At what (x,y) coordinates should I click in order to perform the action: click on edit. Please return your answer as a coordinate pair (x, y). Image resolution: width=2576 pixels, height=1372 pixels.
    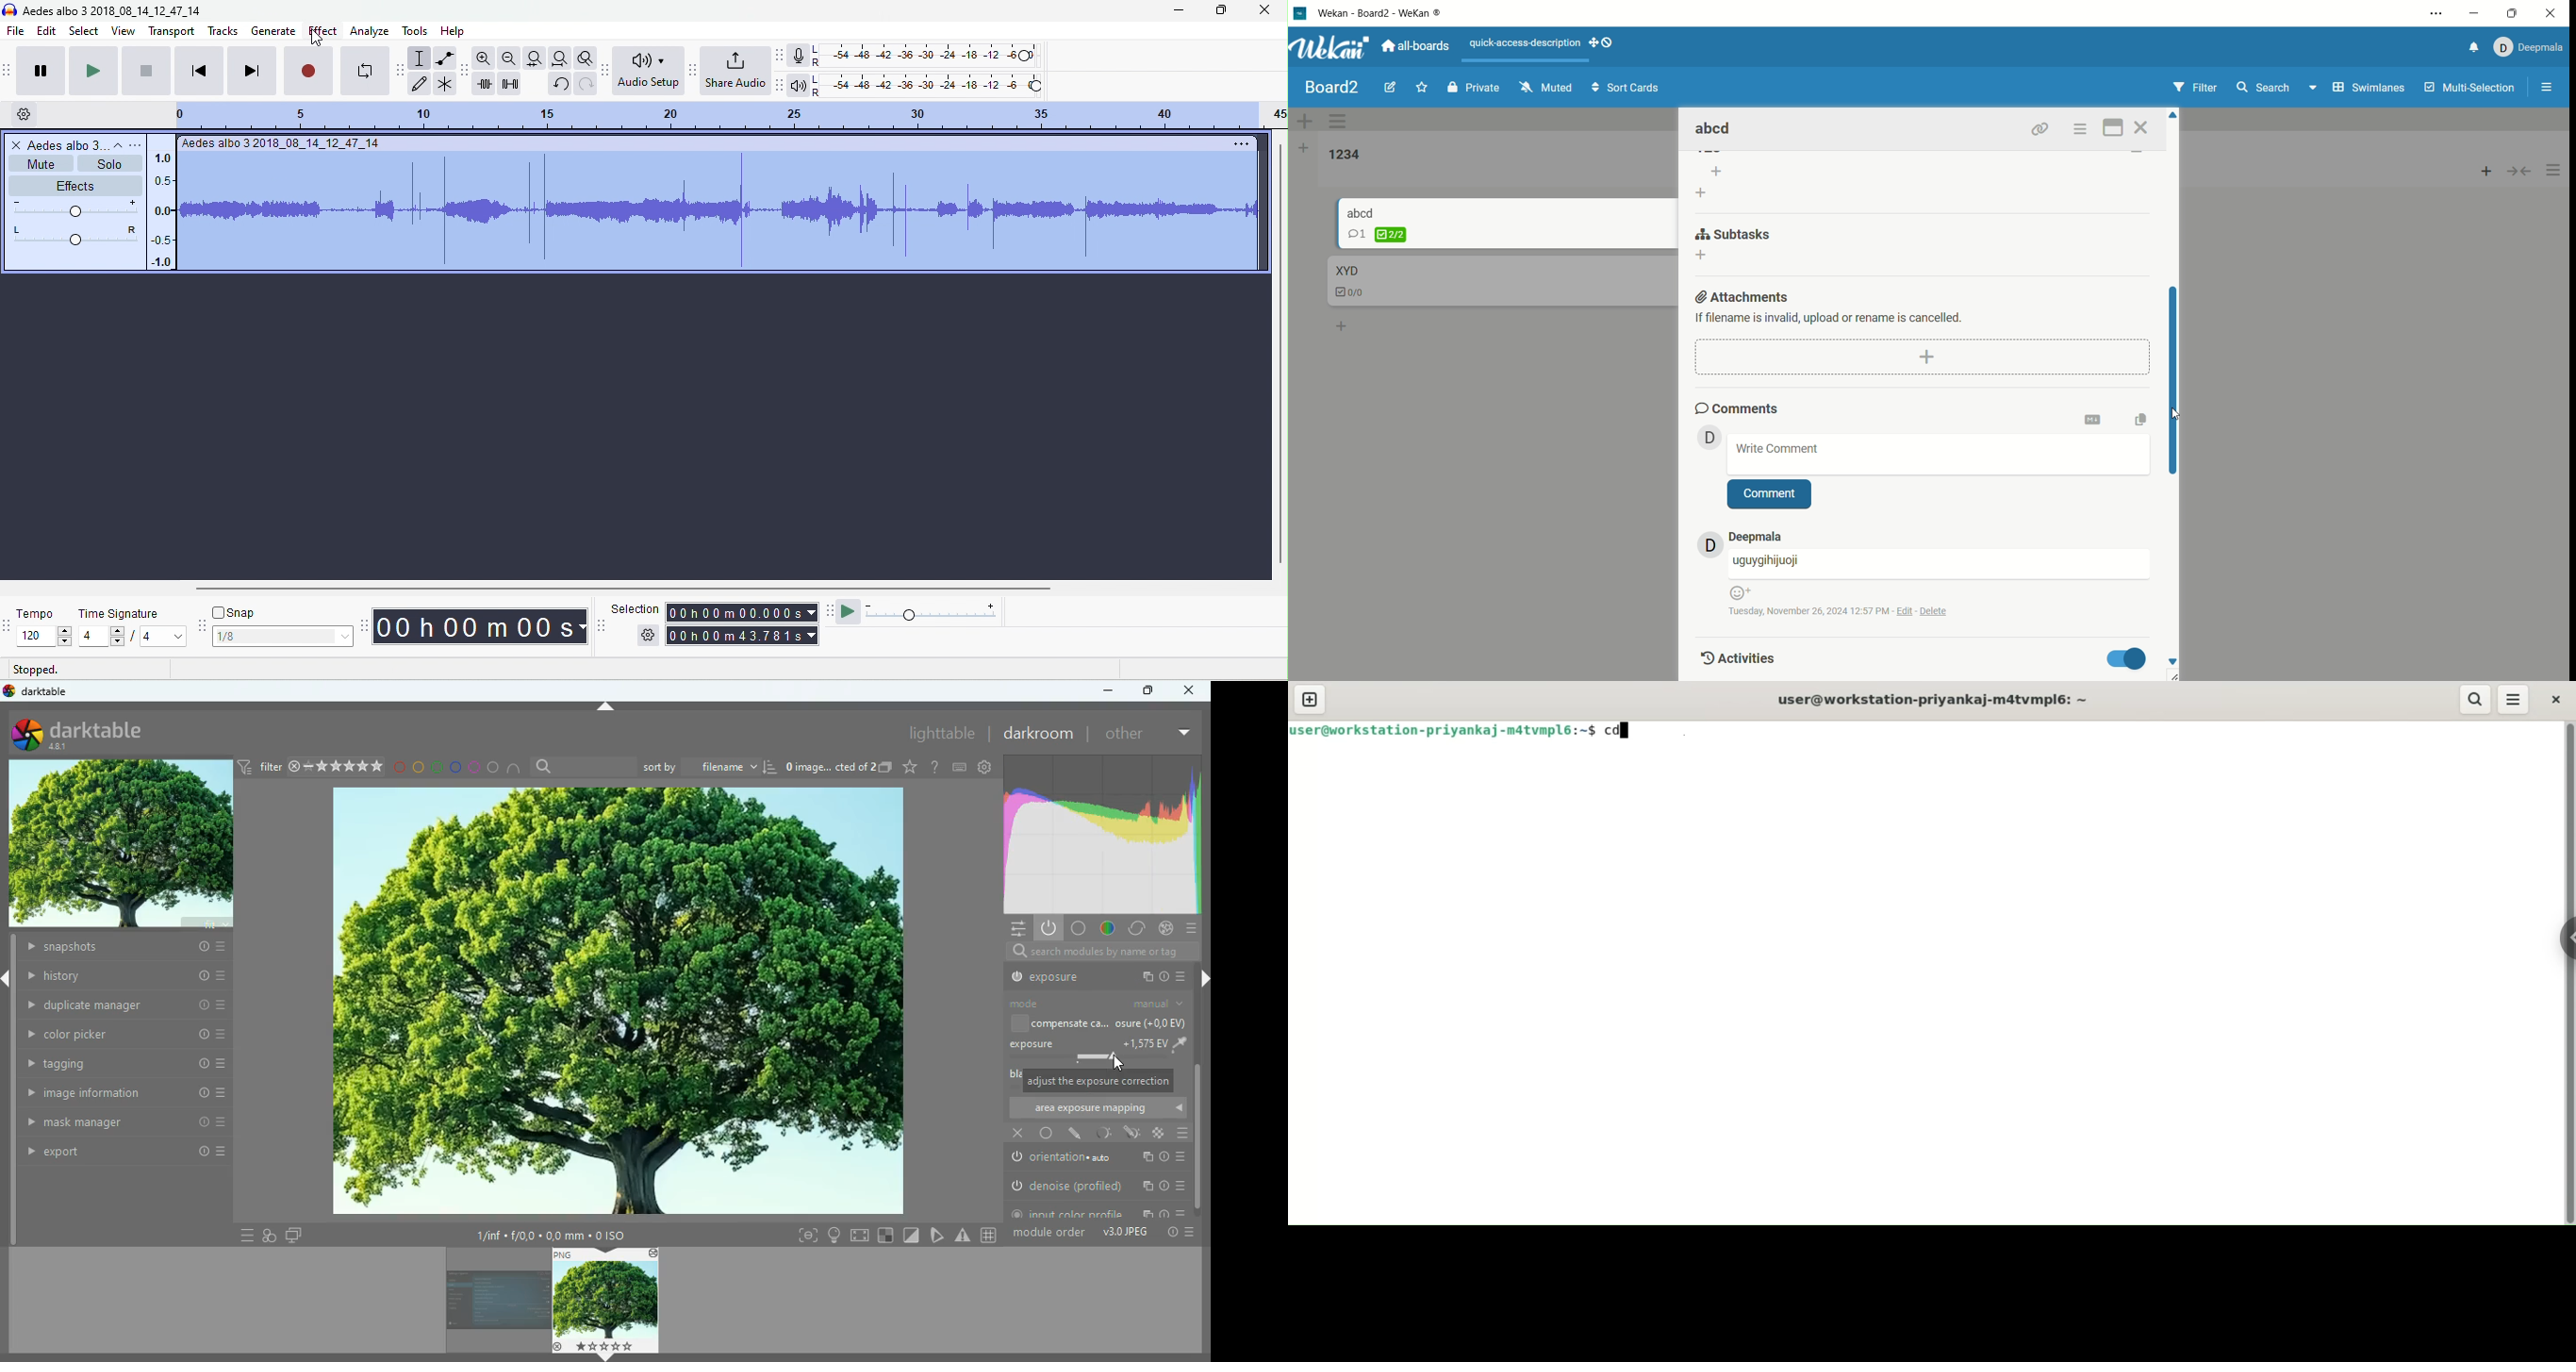
    Looking at the image, I should click on (47, 30).